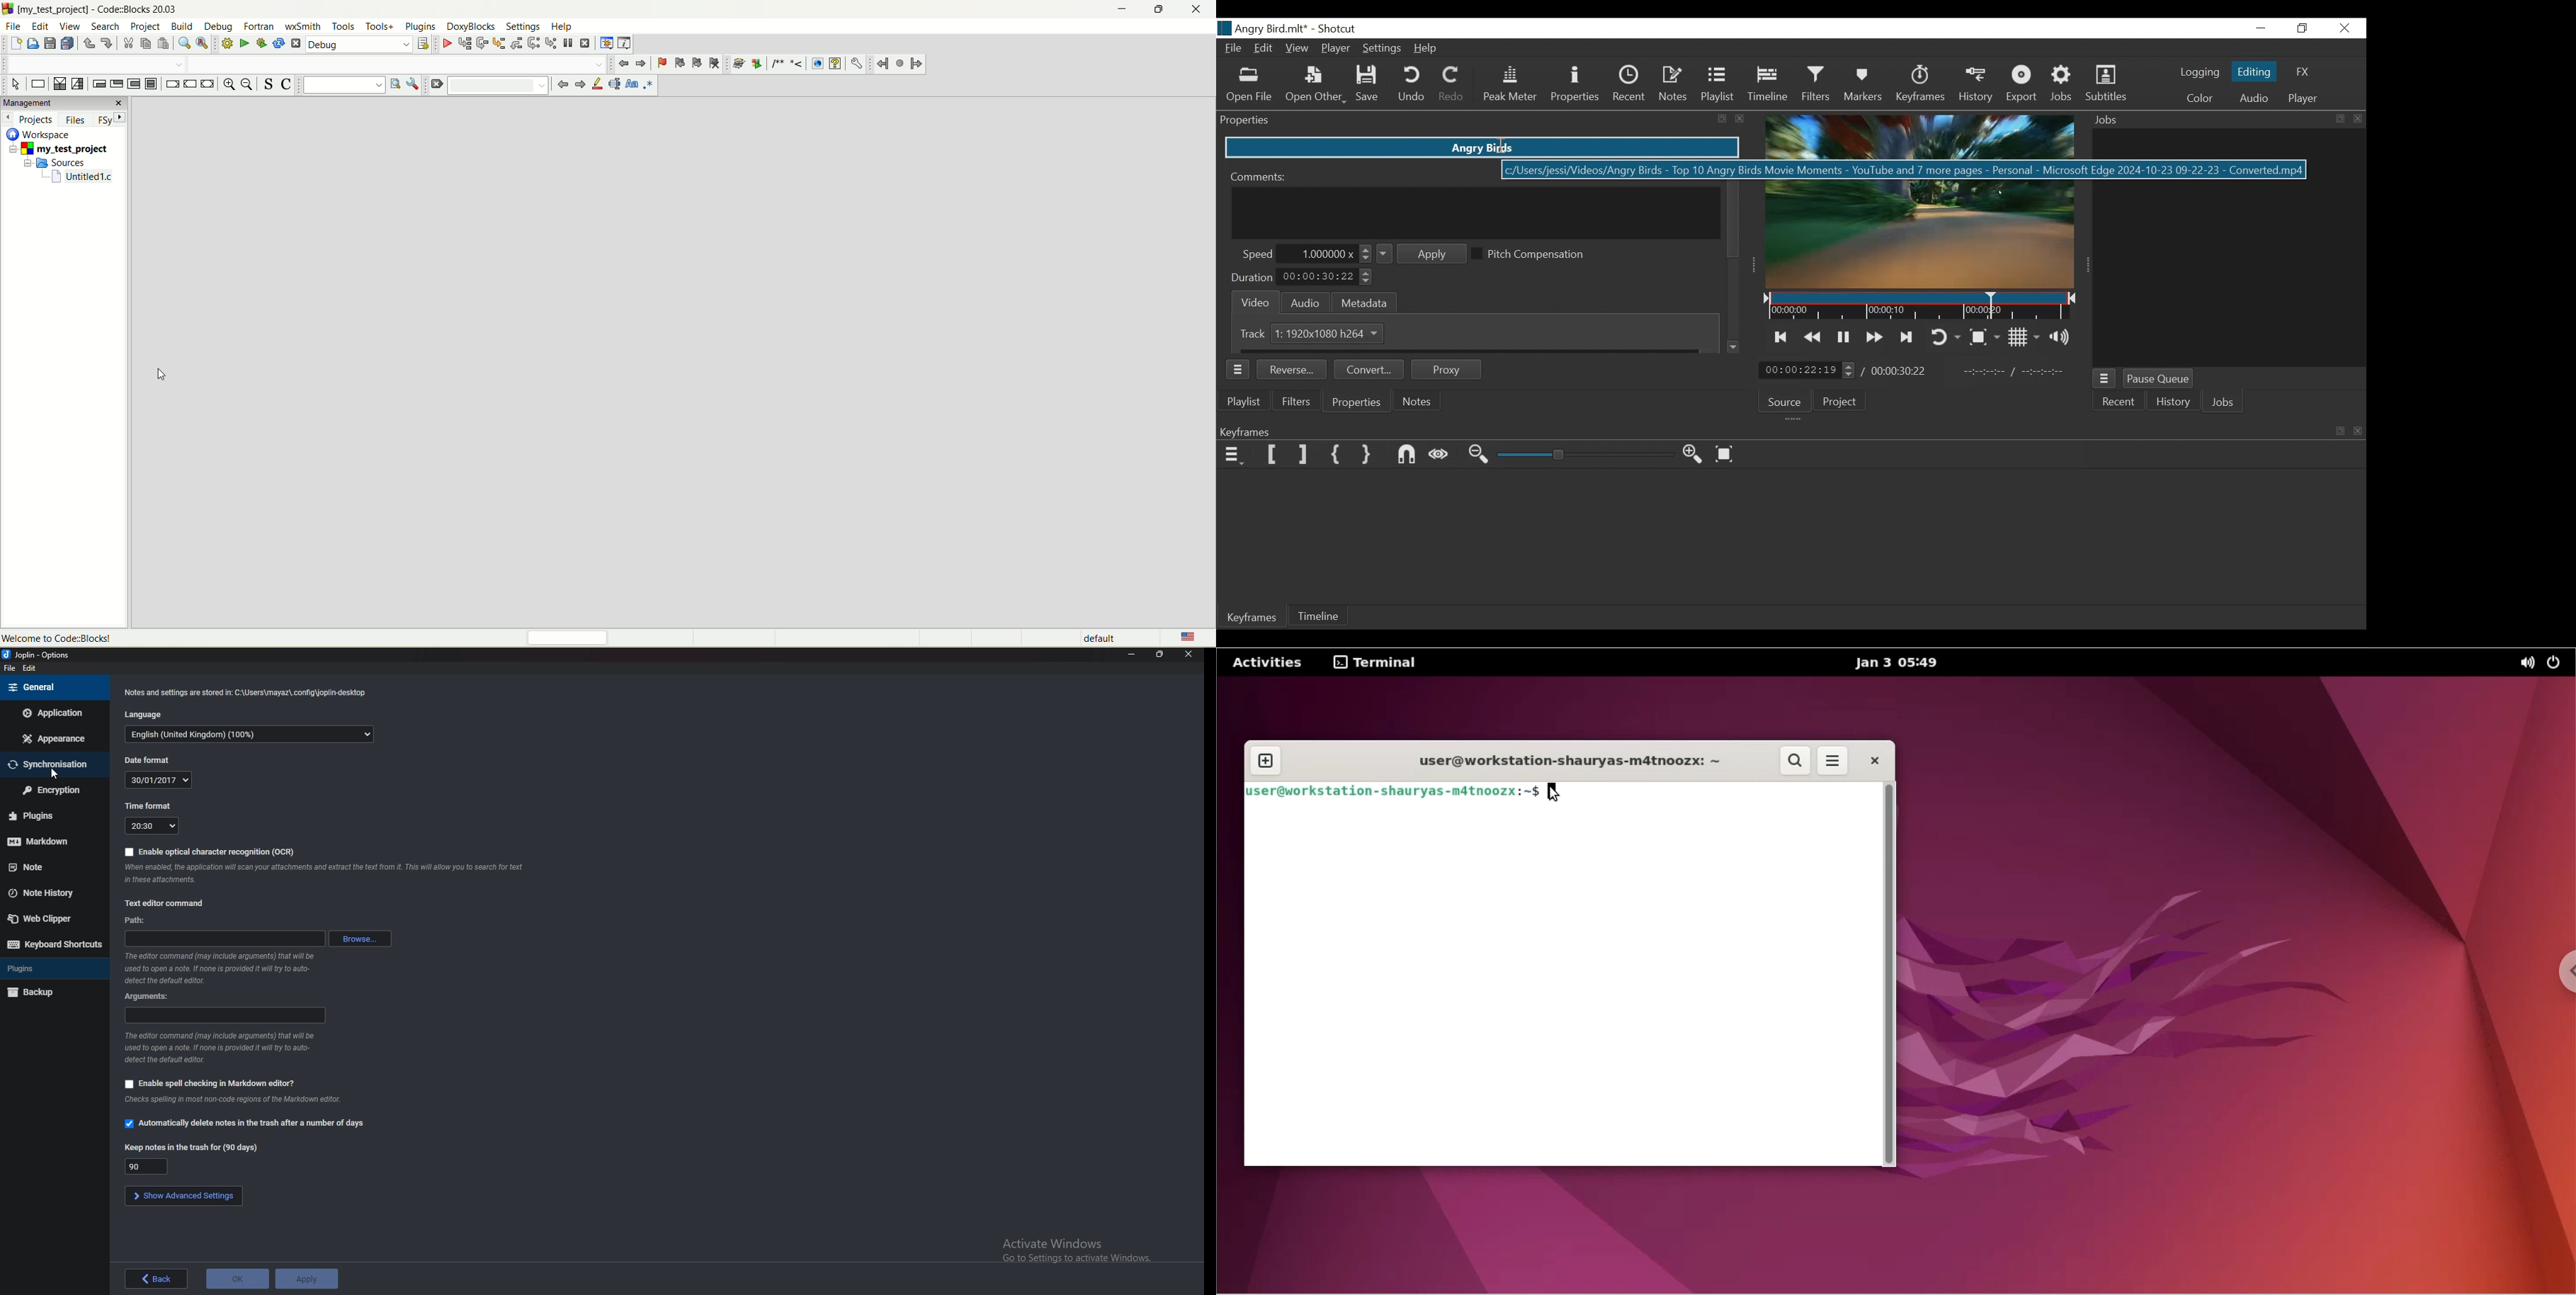 This screenshot has width=2576, height=1316. What do you see at coordinates (683, 359) in the screenshot?
I see `workspace` at bounding box center [683, 359].